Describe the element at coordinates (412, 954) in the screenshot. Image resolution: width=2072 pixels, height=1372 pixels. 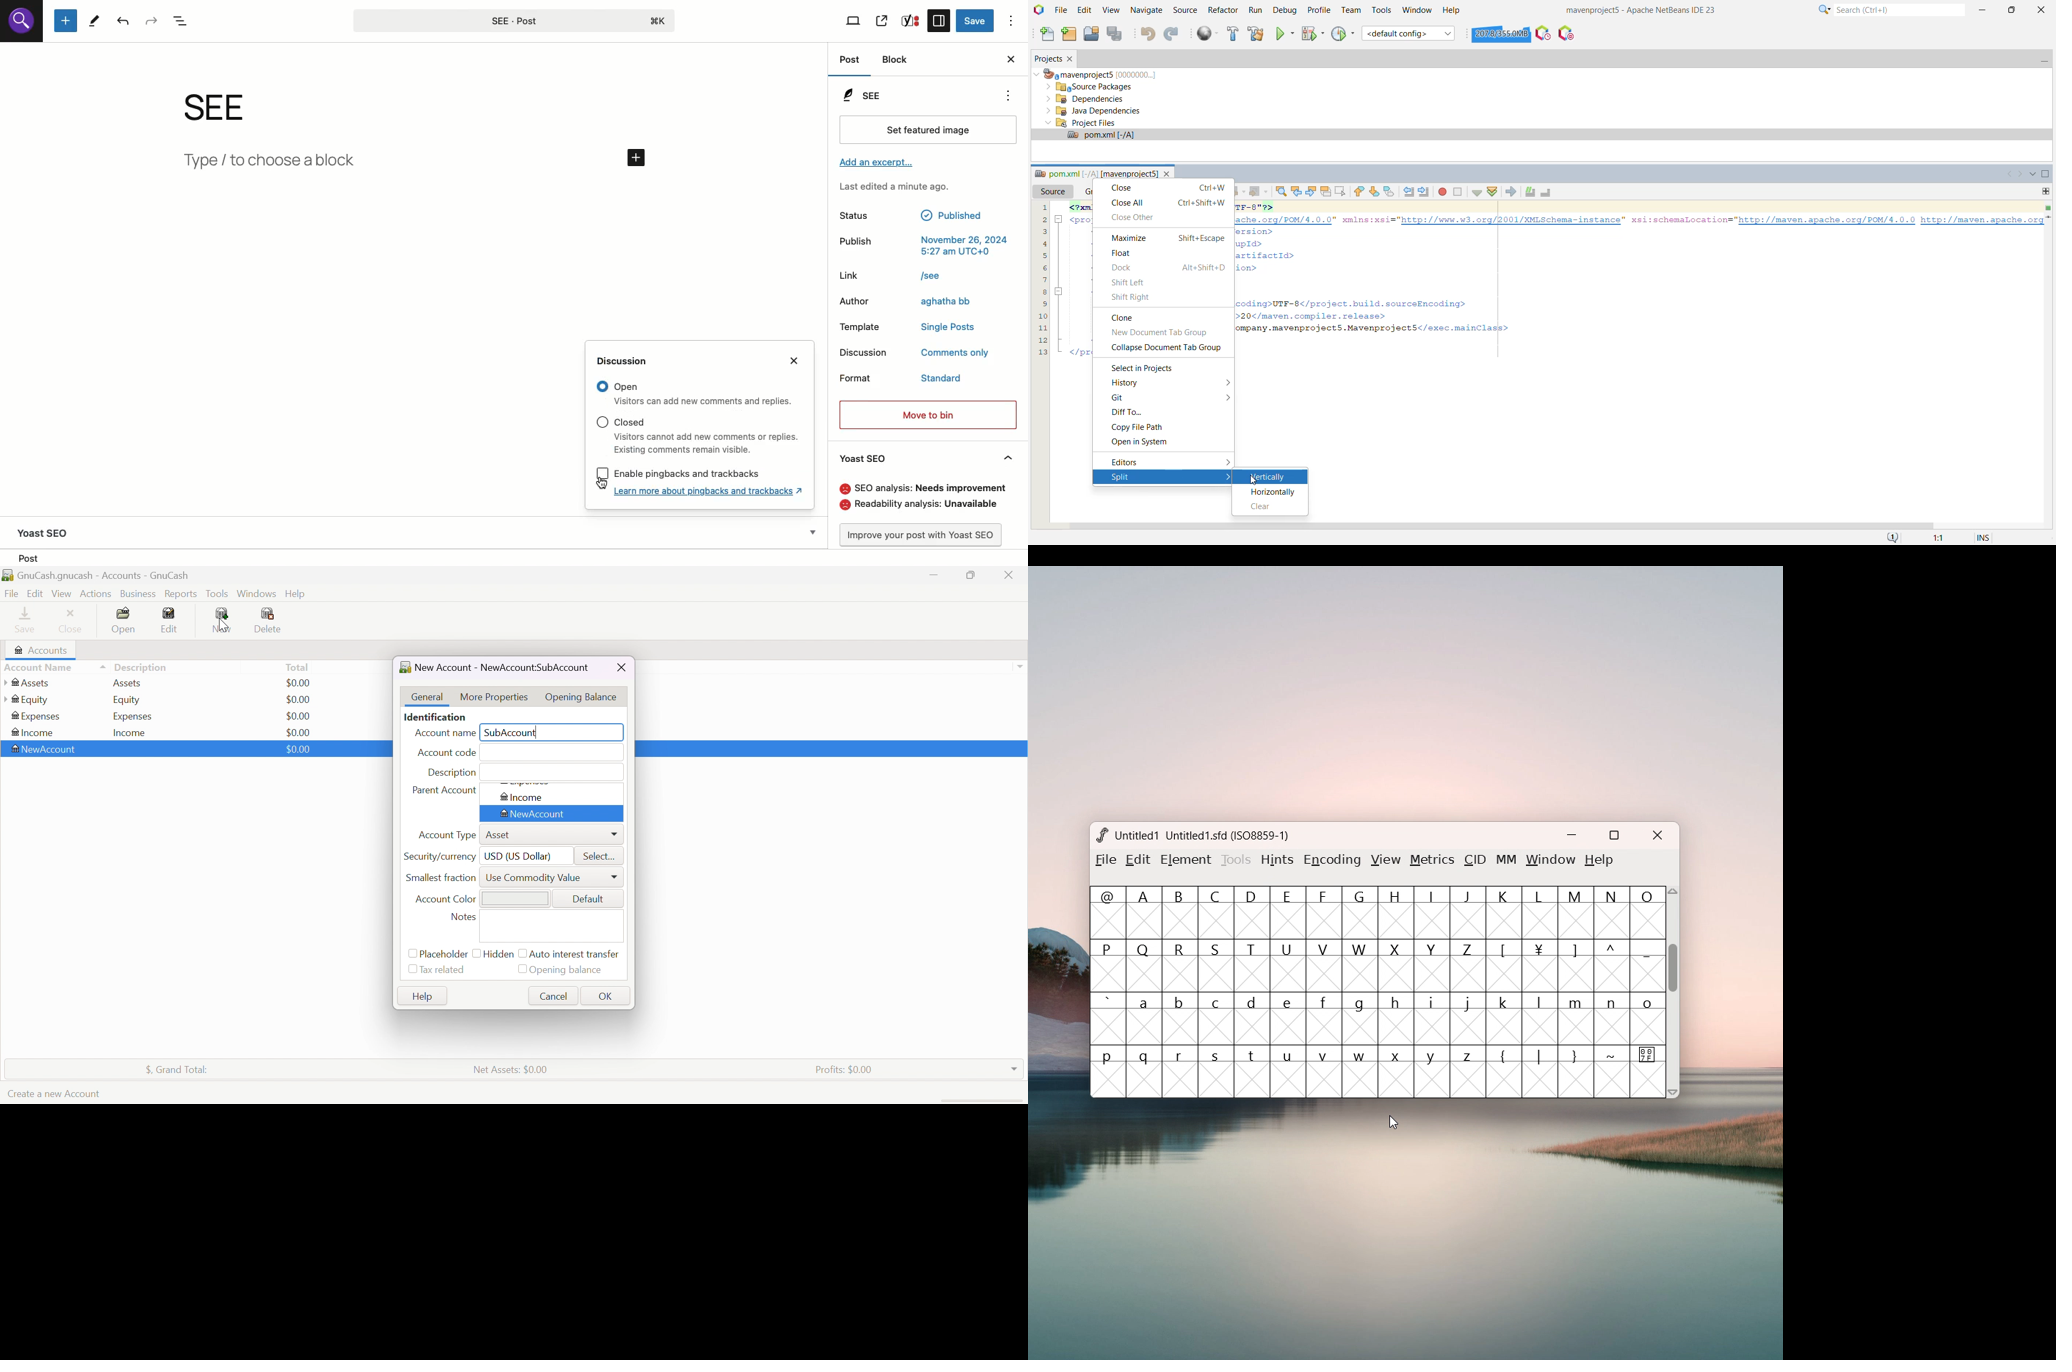
I see `Checkbox` at that location.